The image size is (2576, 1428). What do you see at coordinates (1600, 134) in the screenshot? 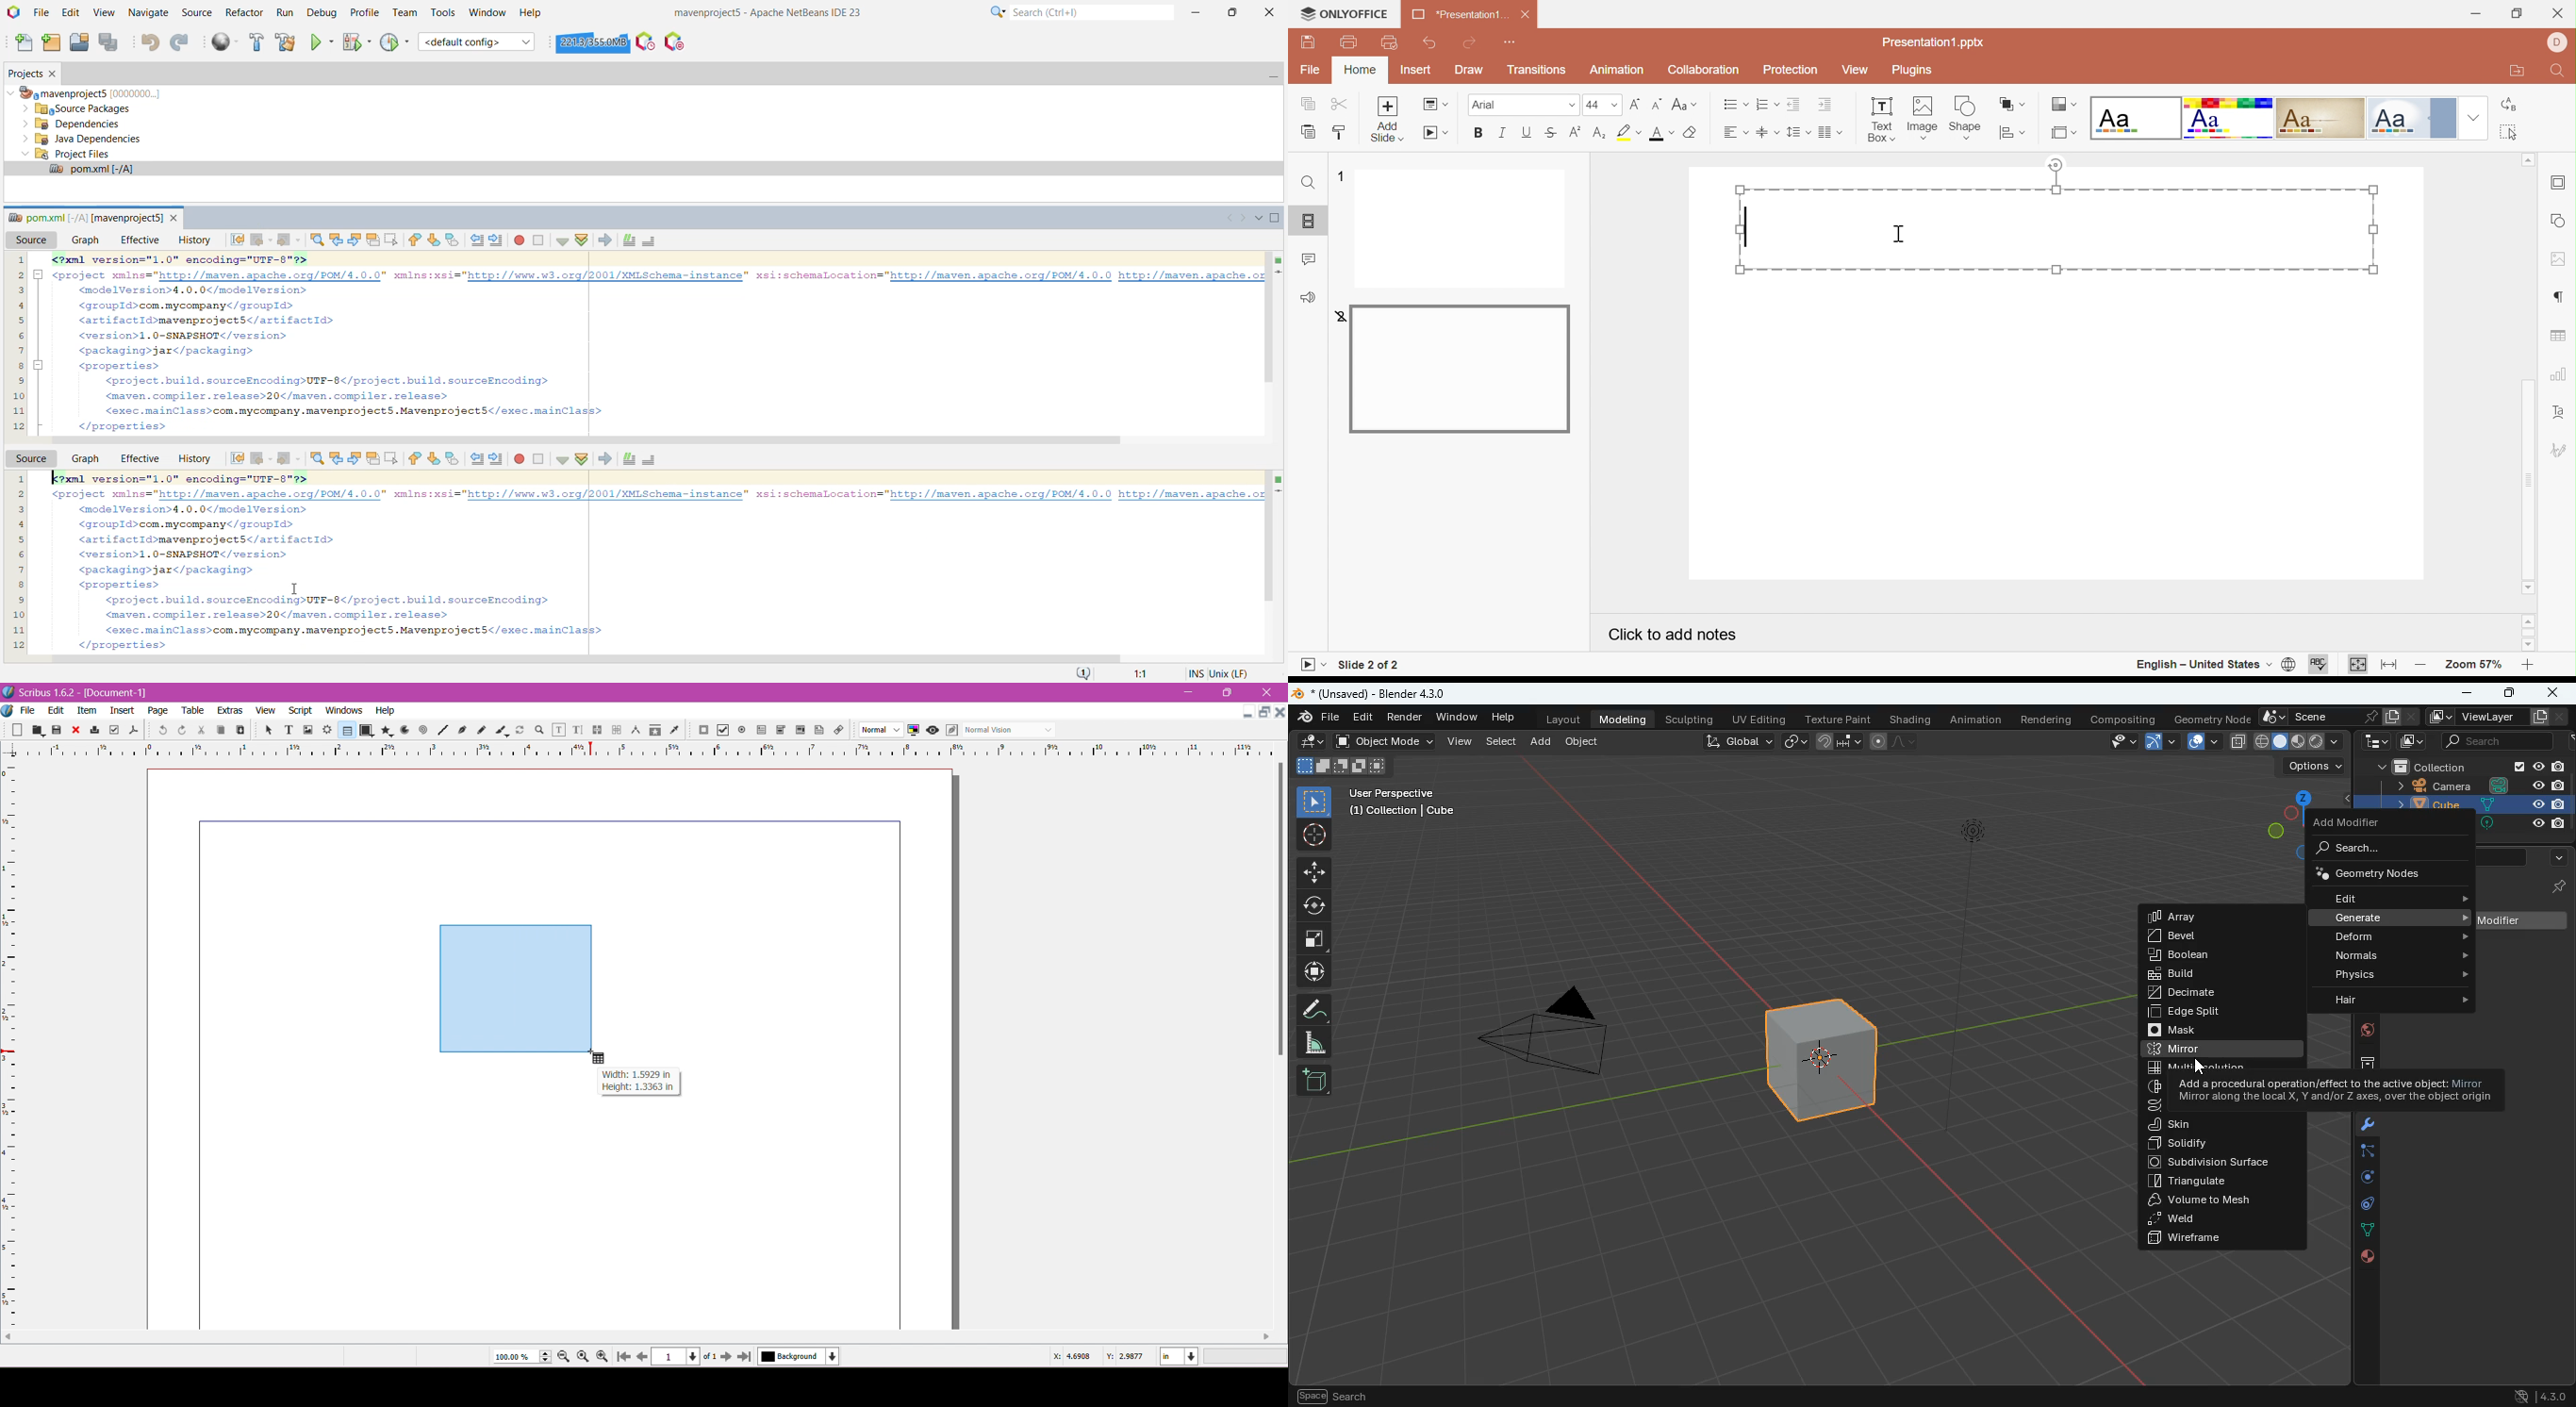
I see `Highlight color` at bounding box center [1600, 134].